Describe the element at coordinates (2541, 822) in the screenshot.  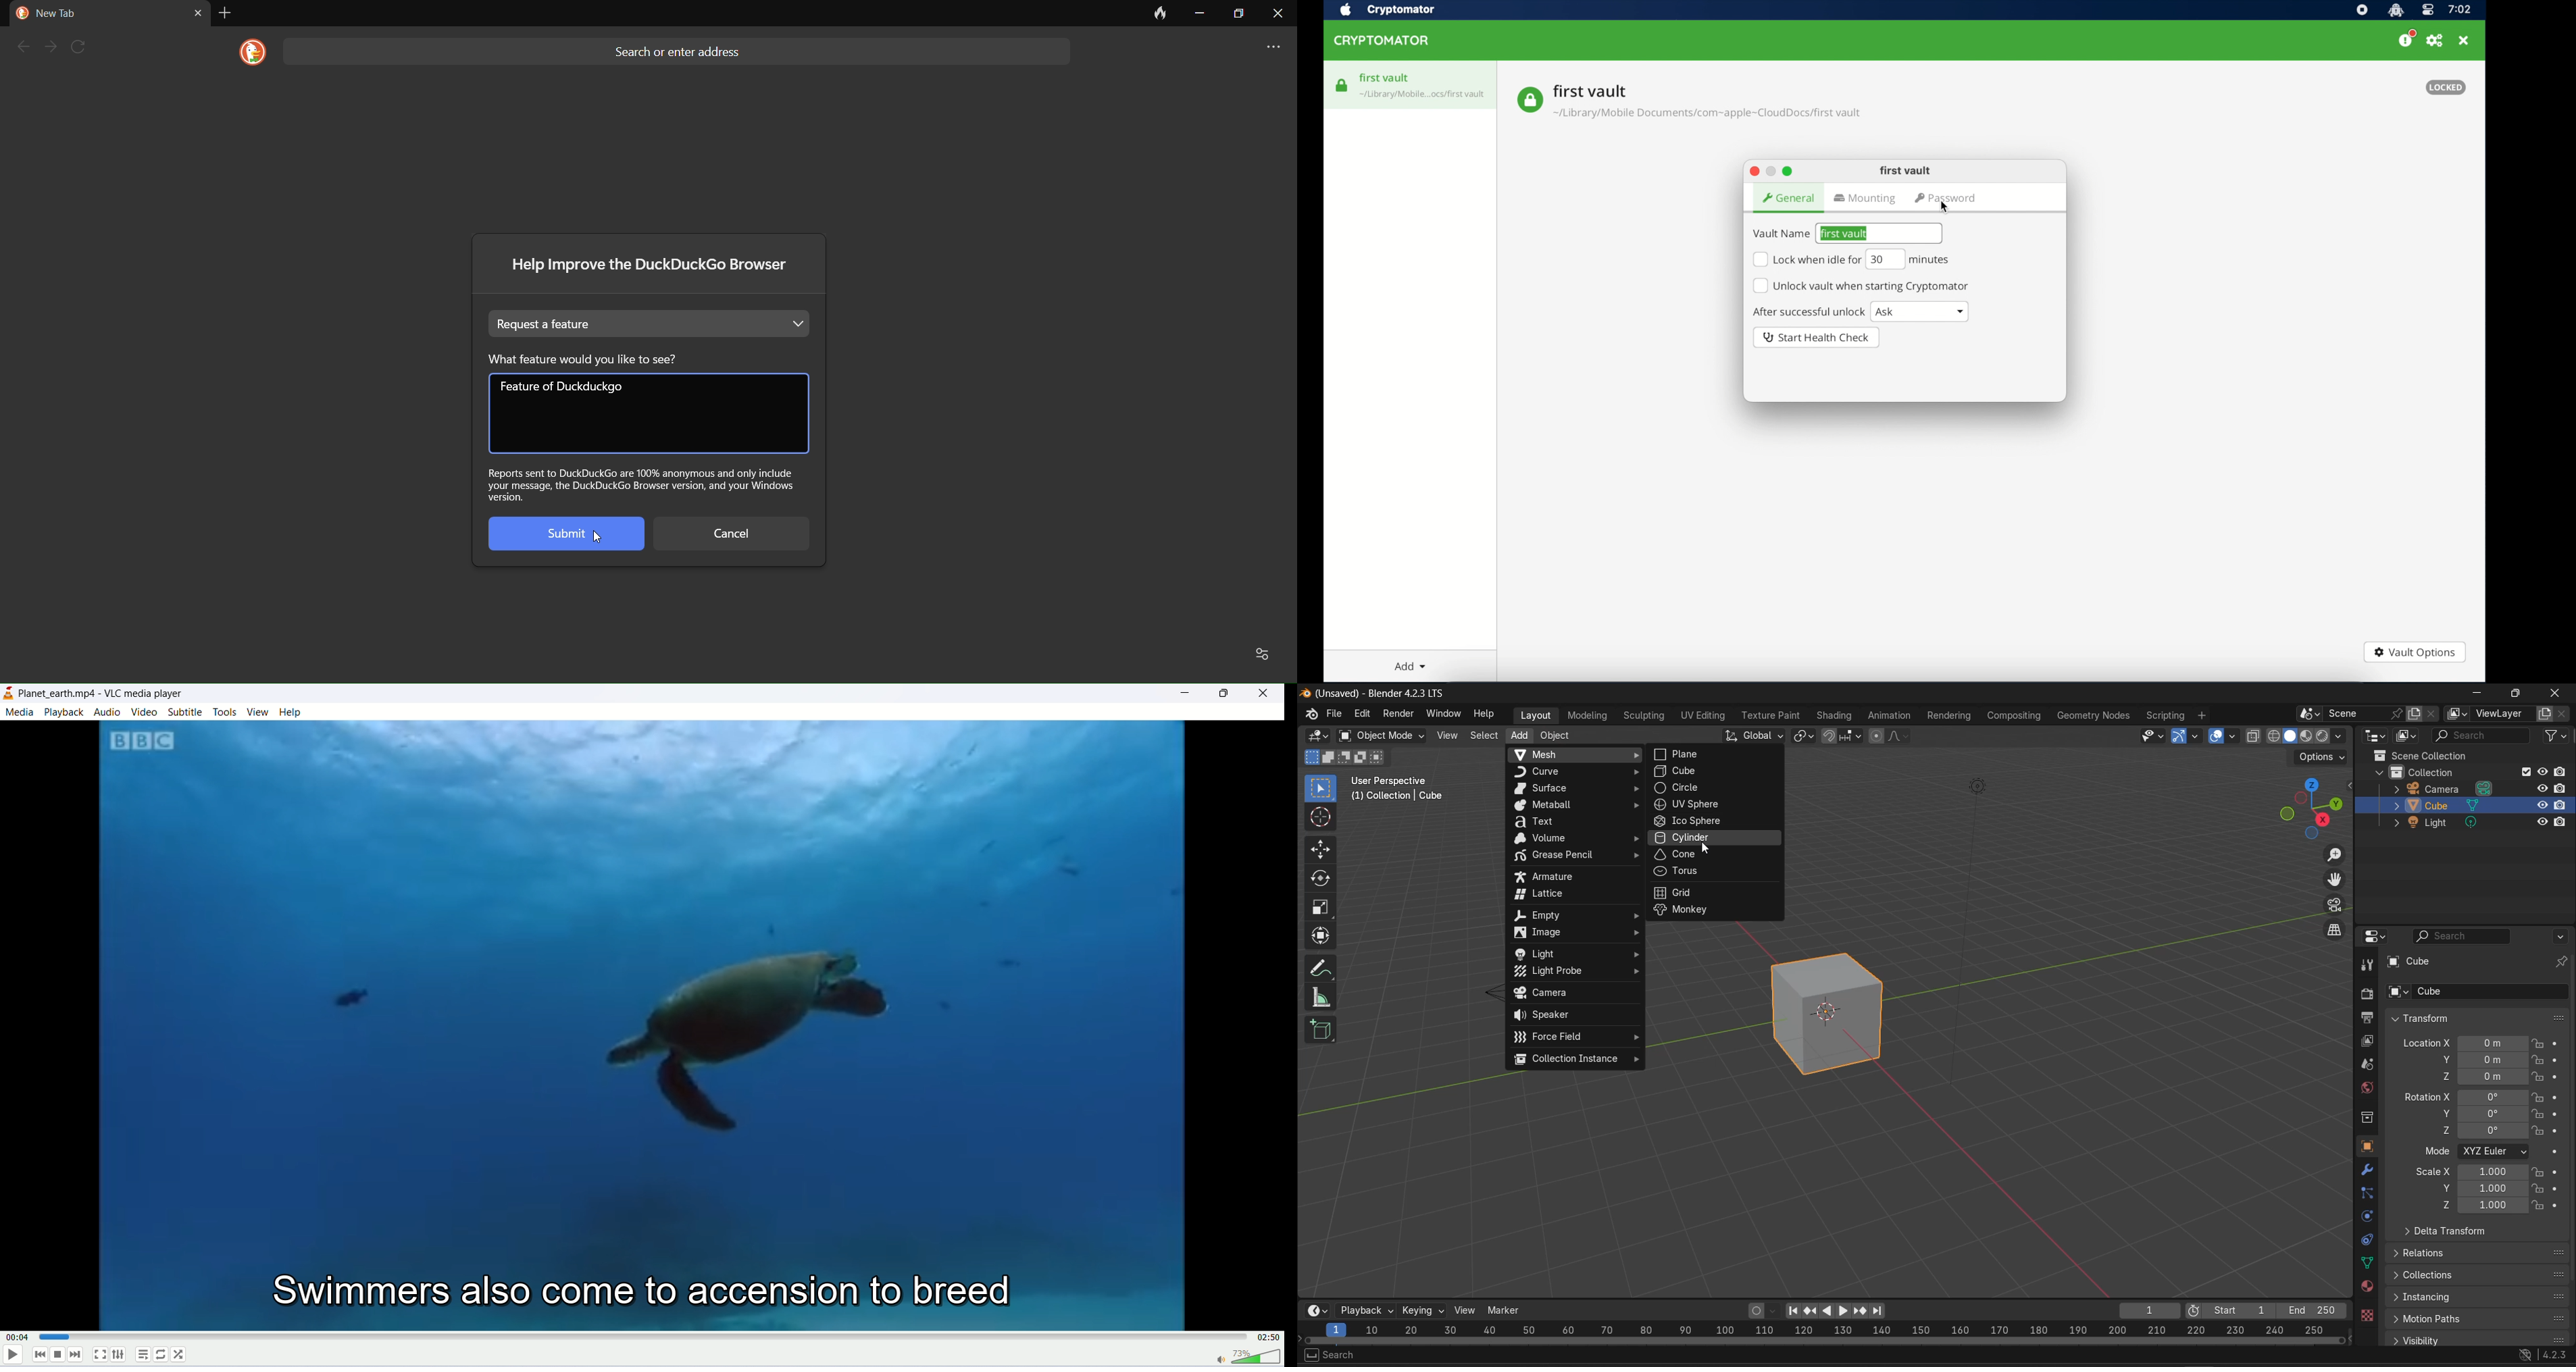
I see `hide in view port` at that location.